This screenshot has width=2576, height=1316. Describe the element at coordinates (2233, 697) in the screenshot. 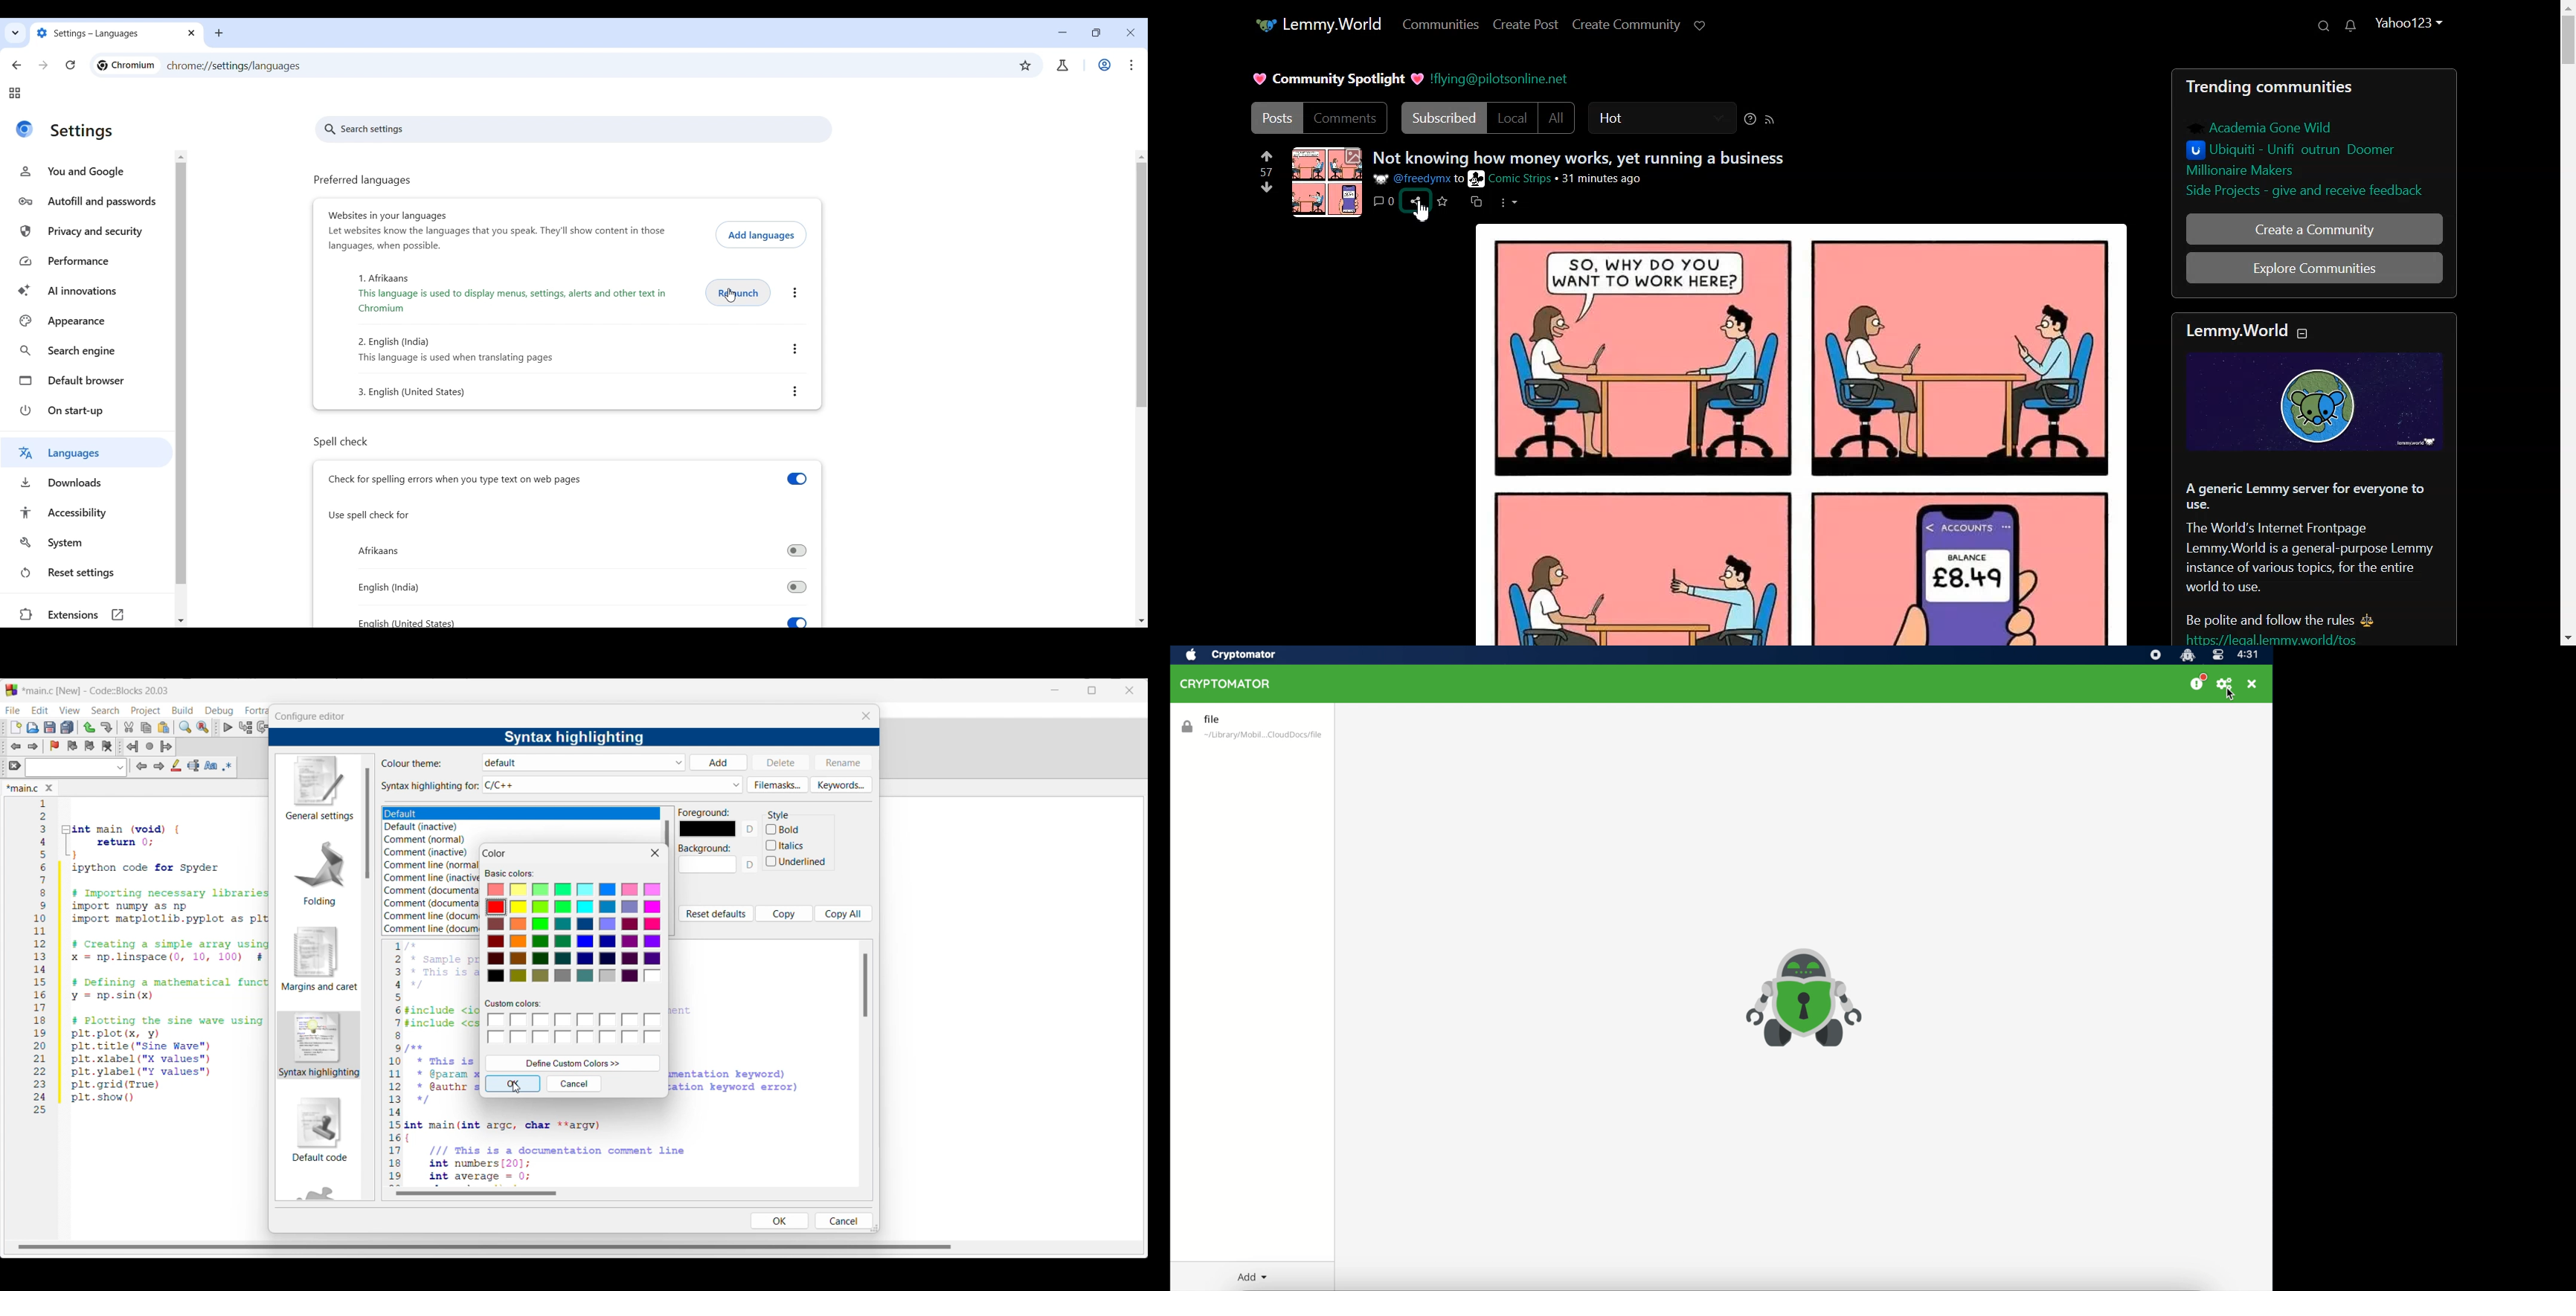

I see `cursor` at that location.